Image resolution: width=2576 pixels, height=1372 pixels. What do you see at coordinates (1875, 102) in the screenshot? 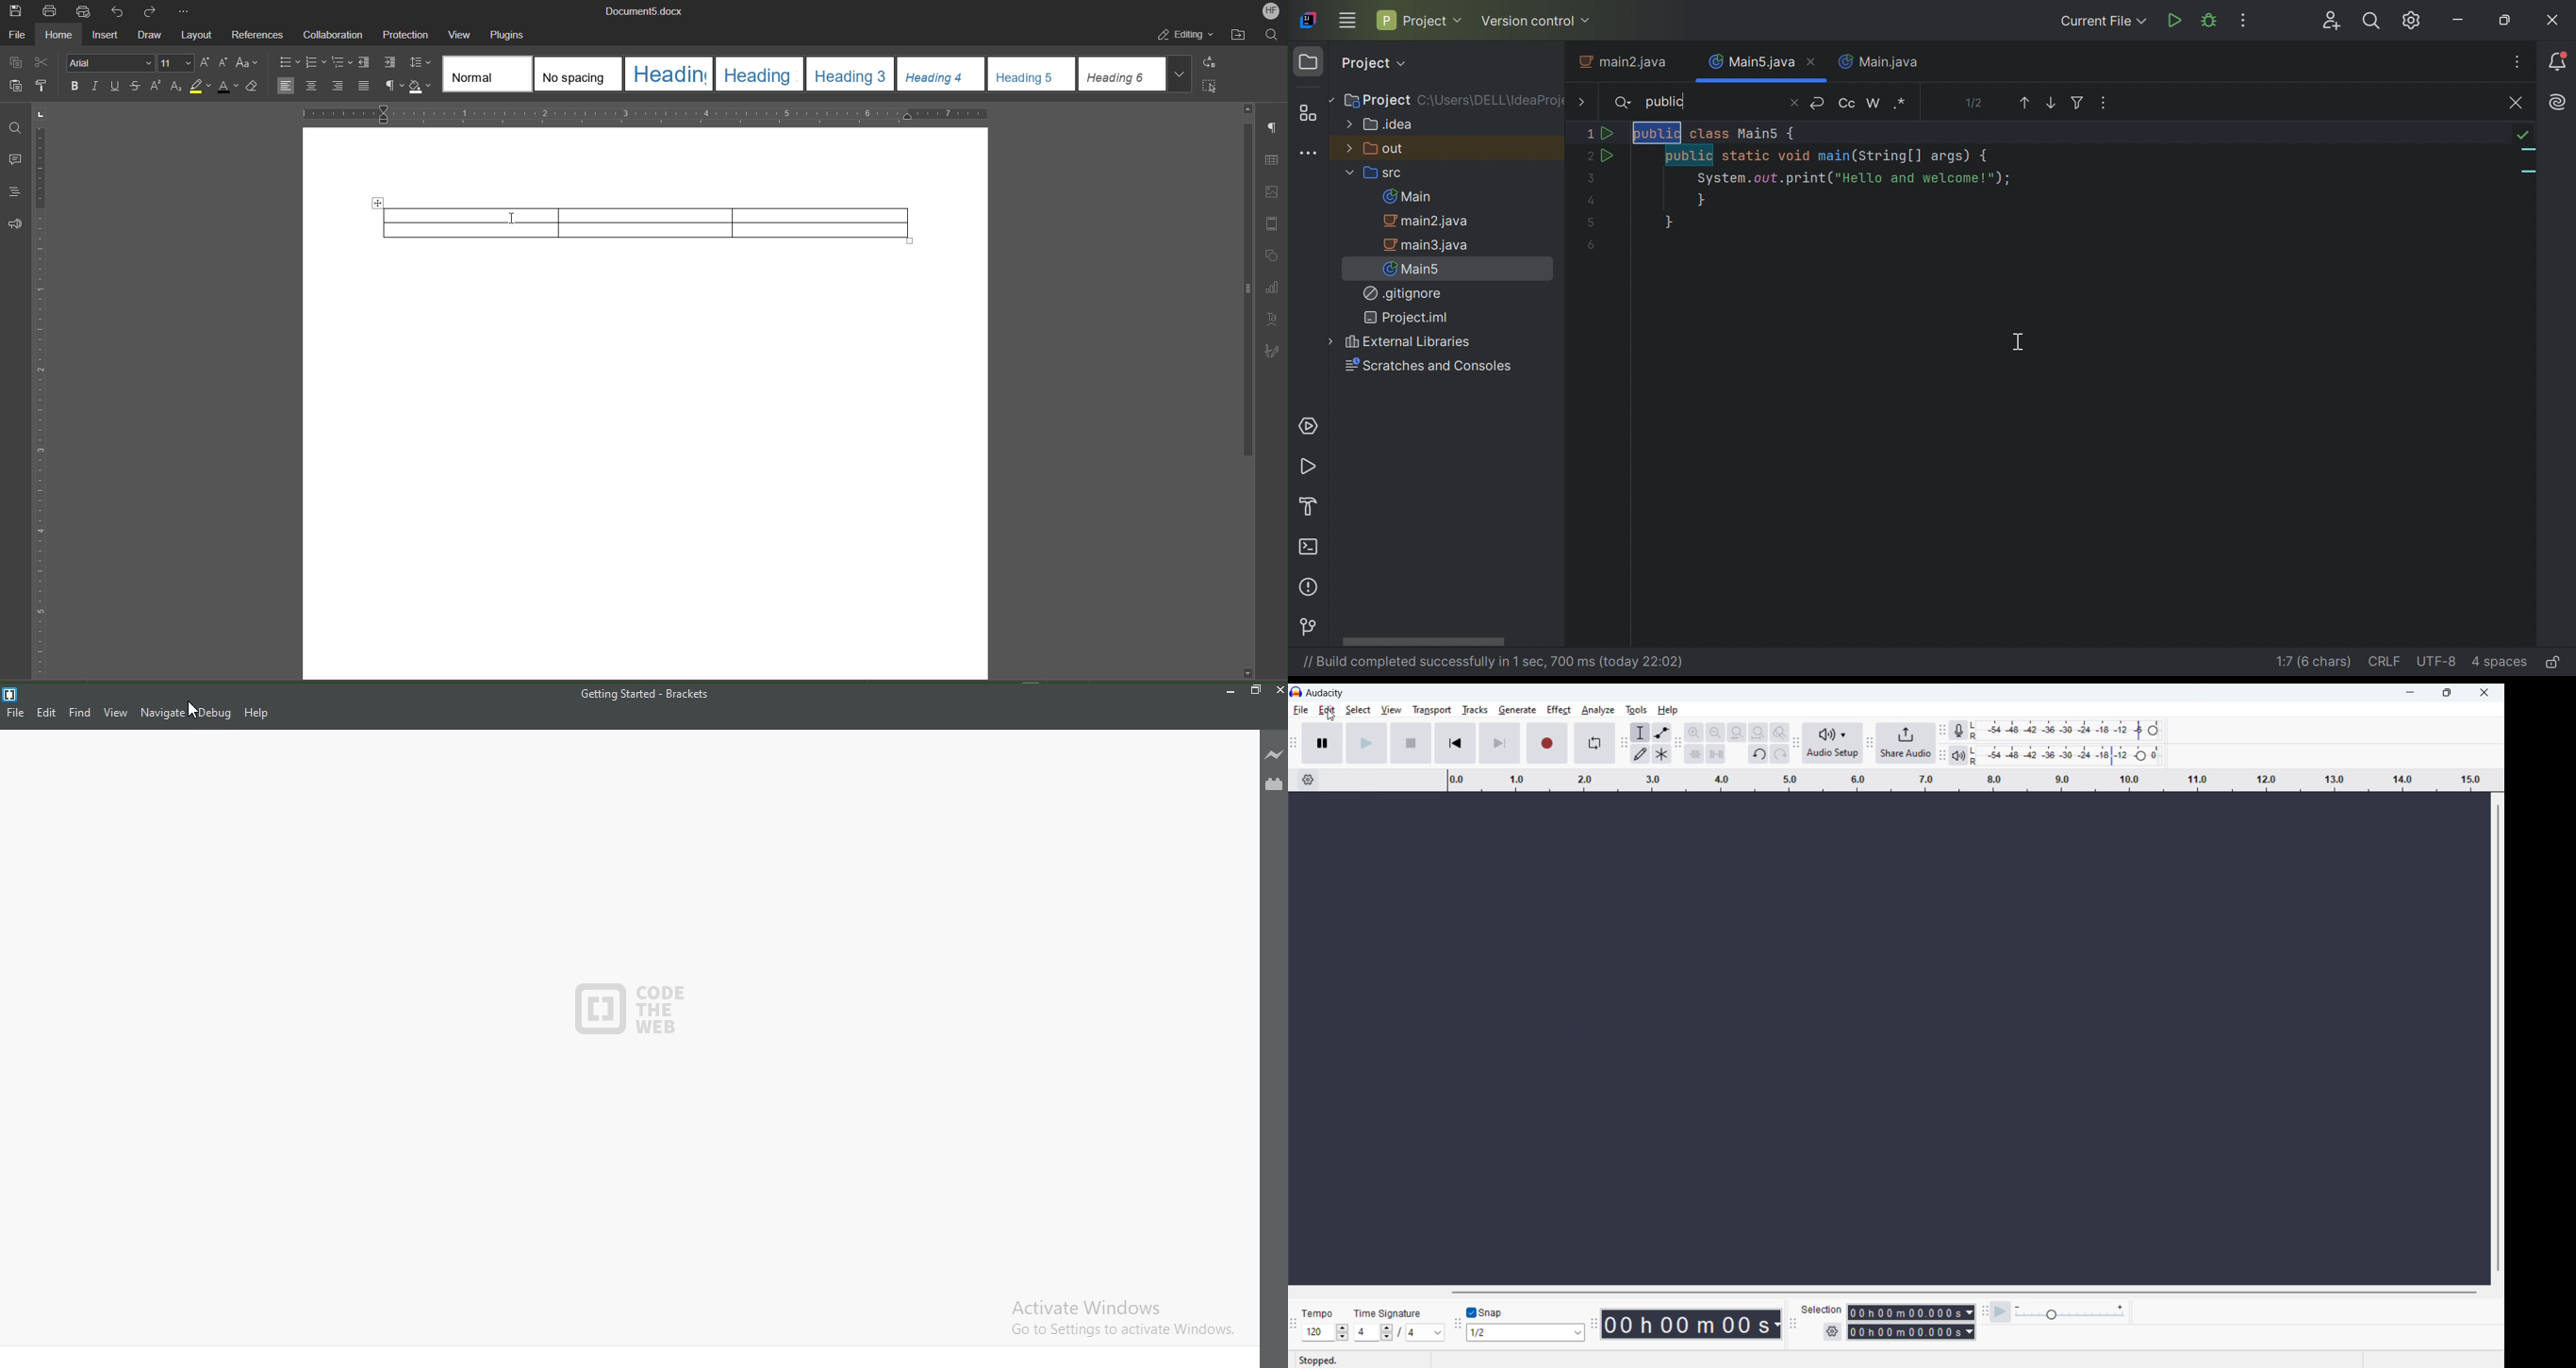
I see `Words` at bounding box center [1875, 102].